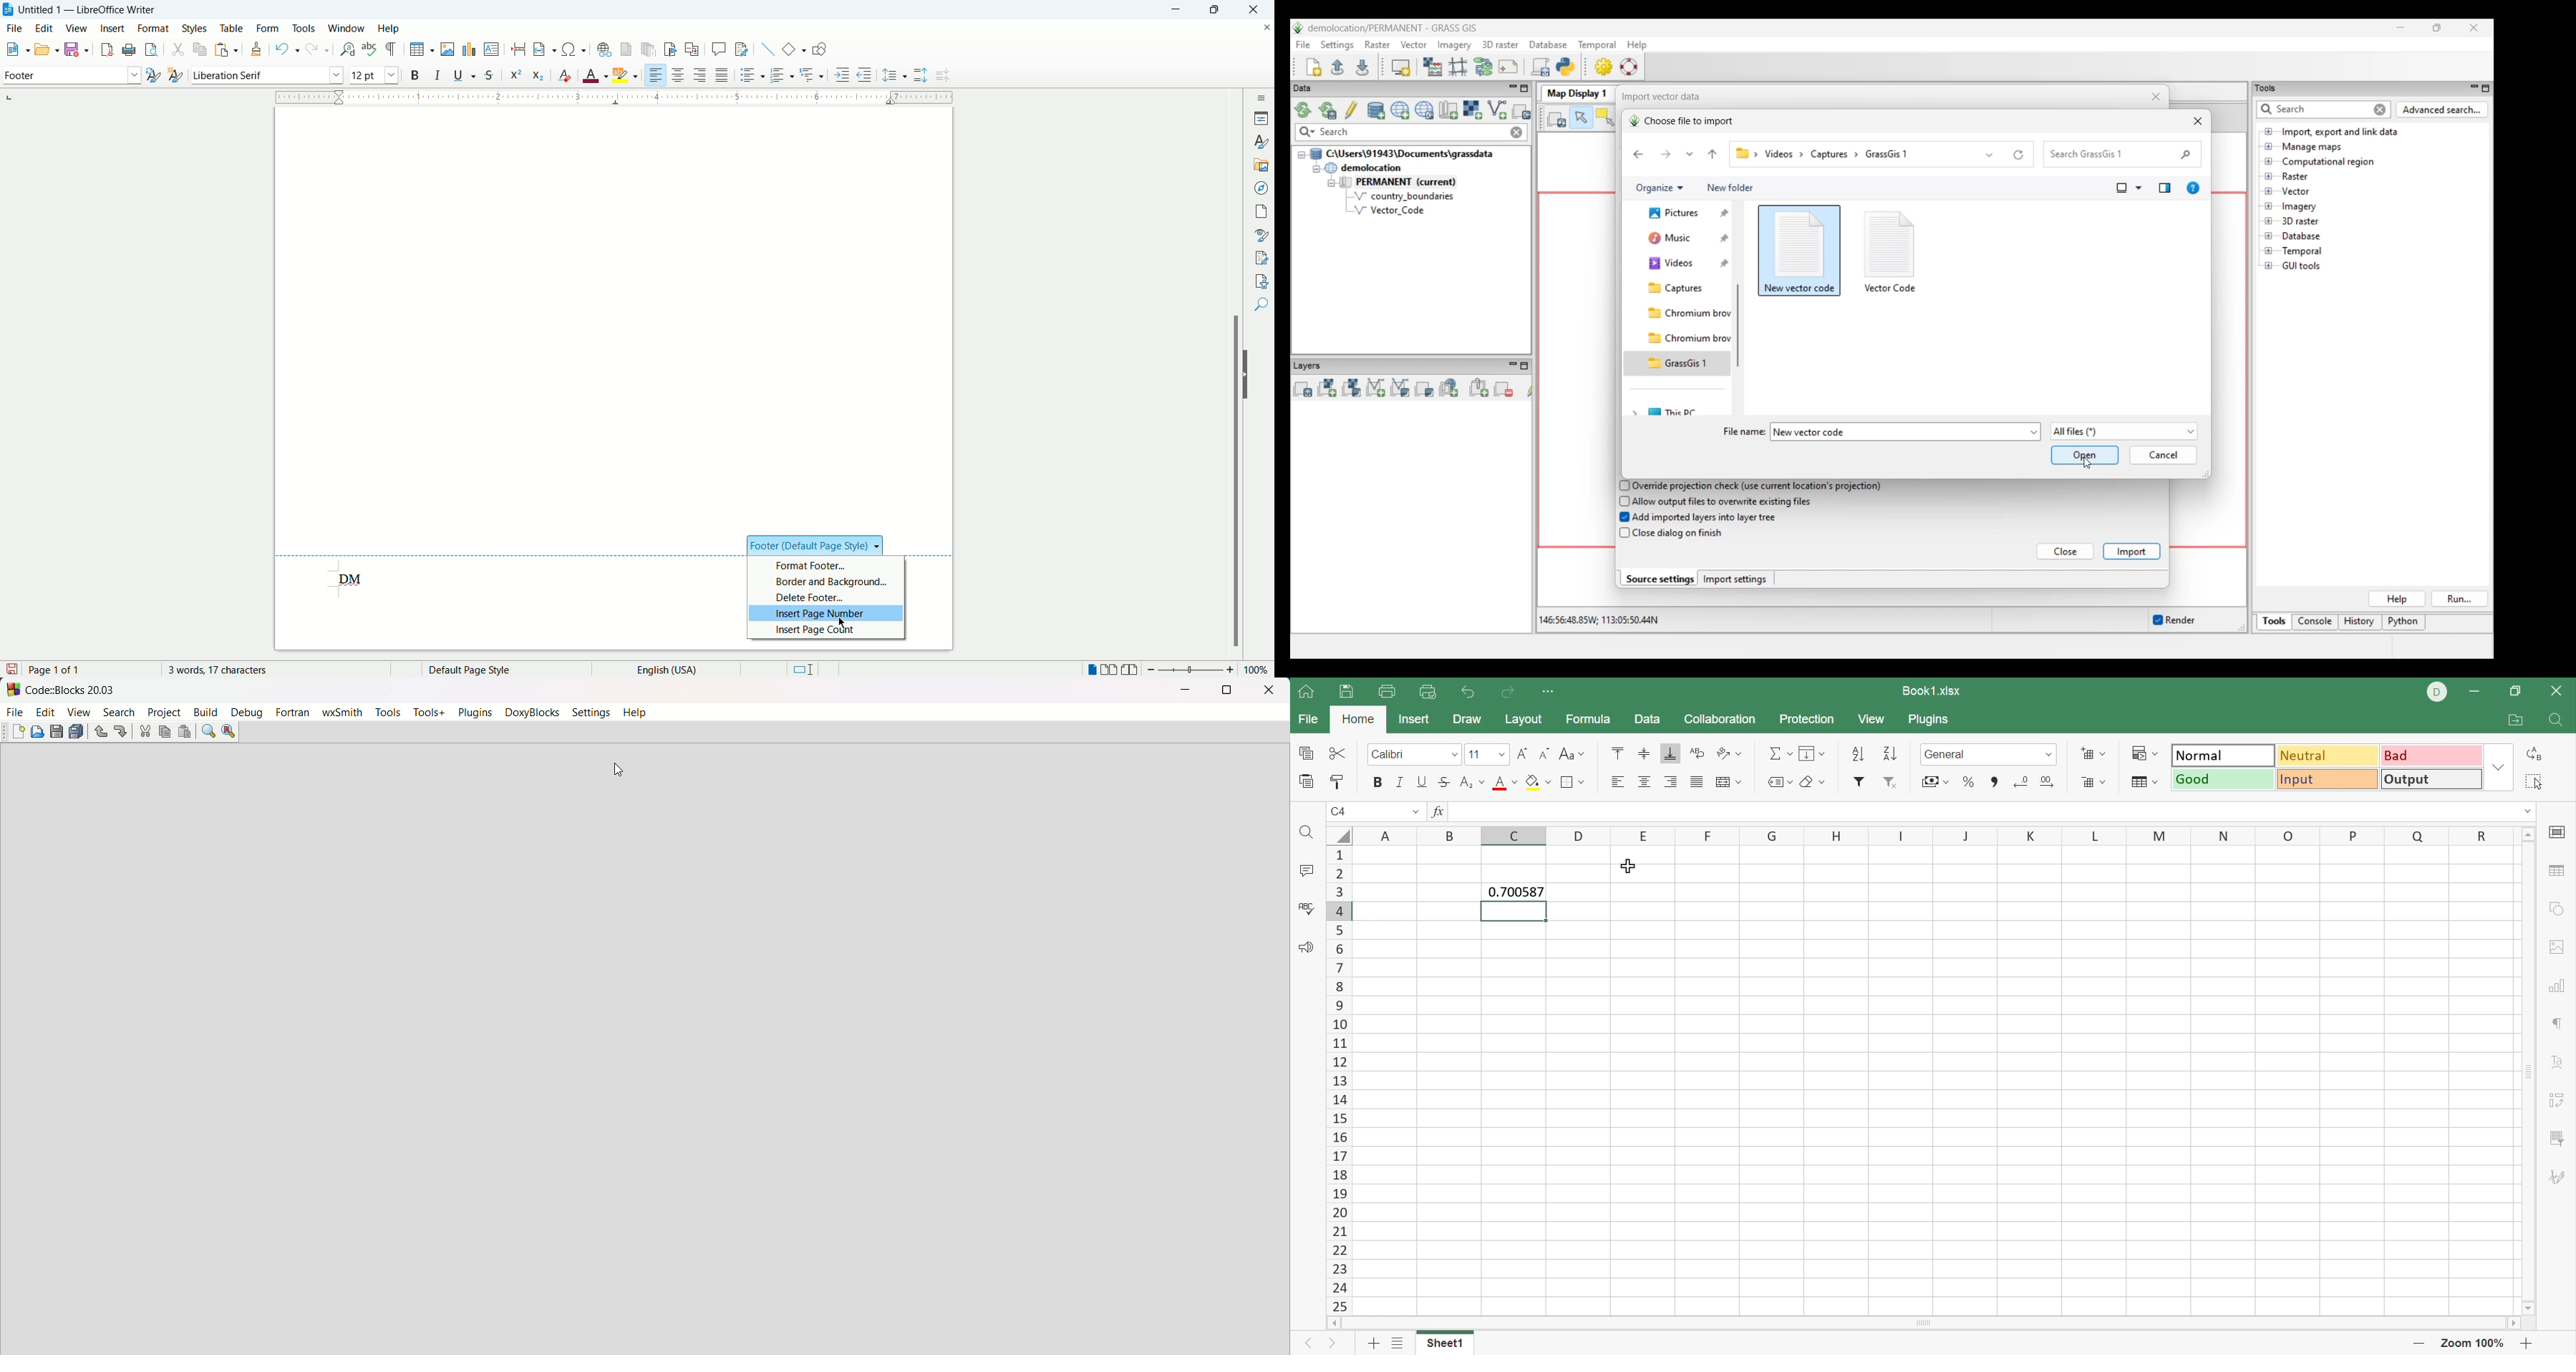 The height and width of the screenshot is (1372, 2576). I want to click on single page view, so click(1094, 671).